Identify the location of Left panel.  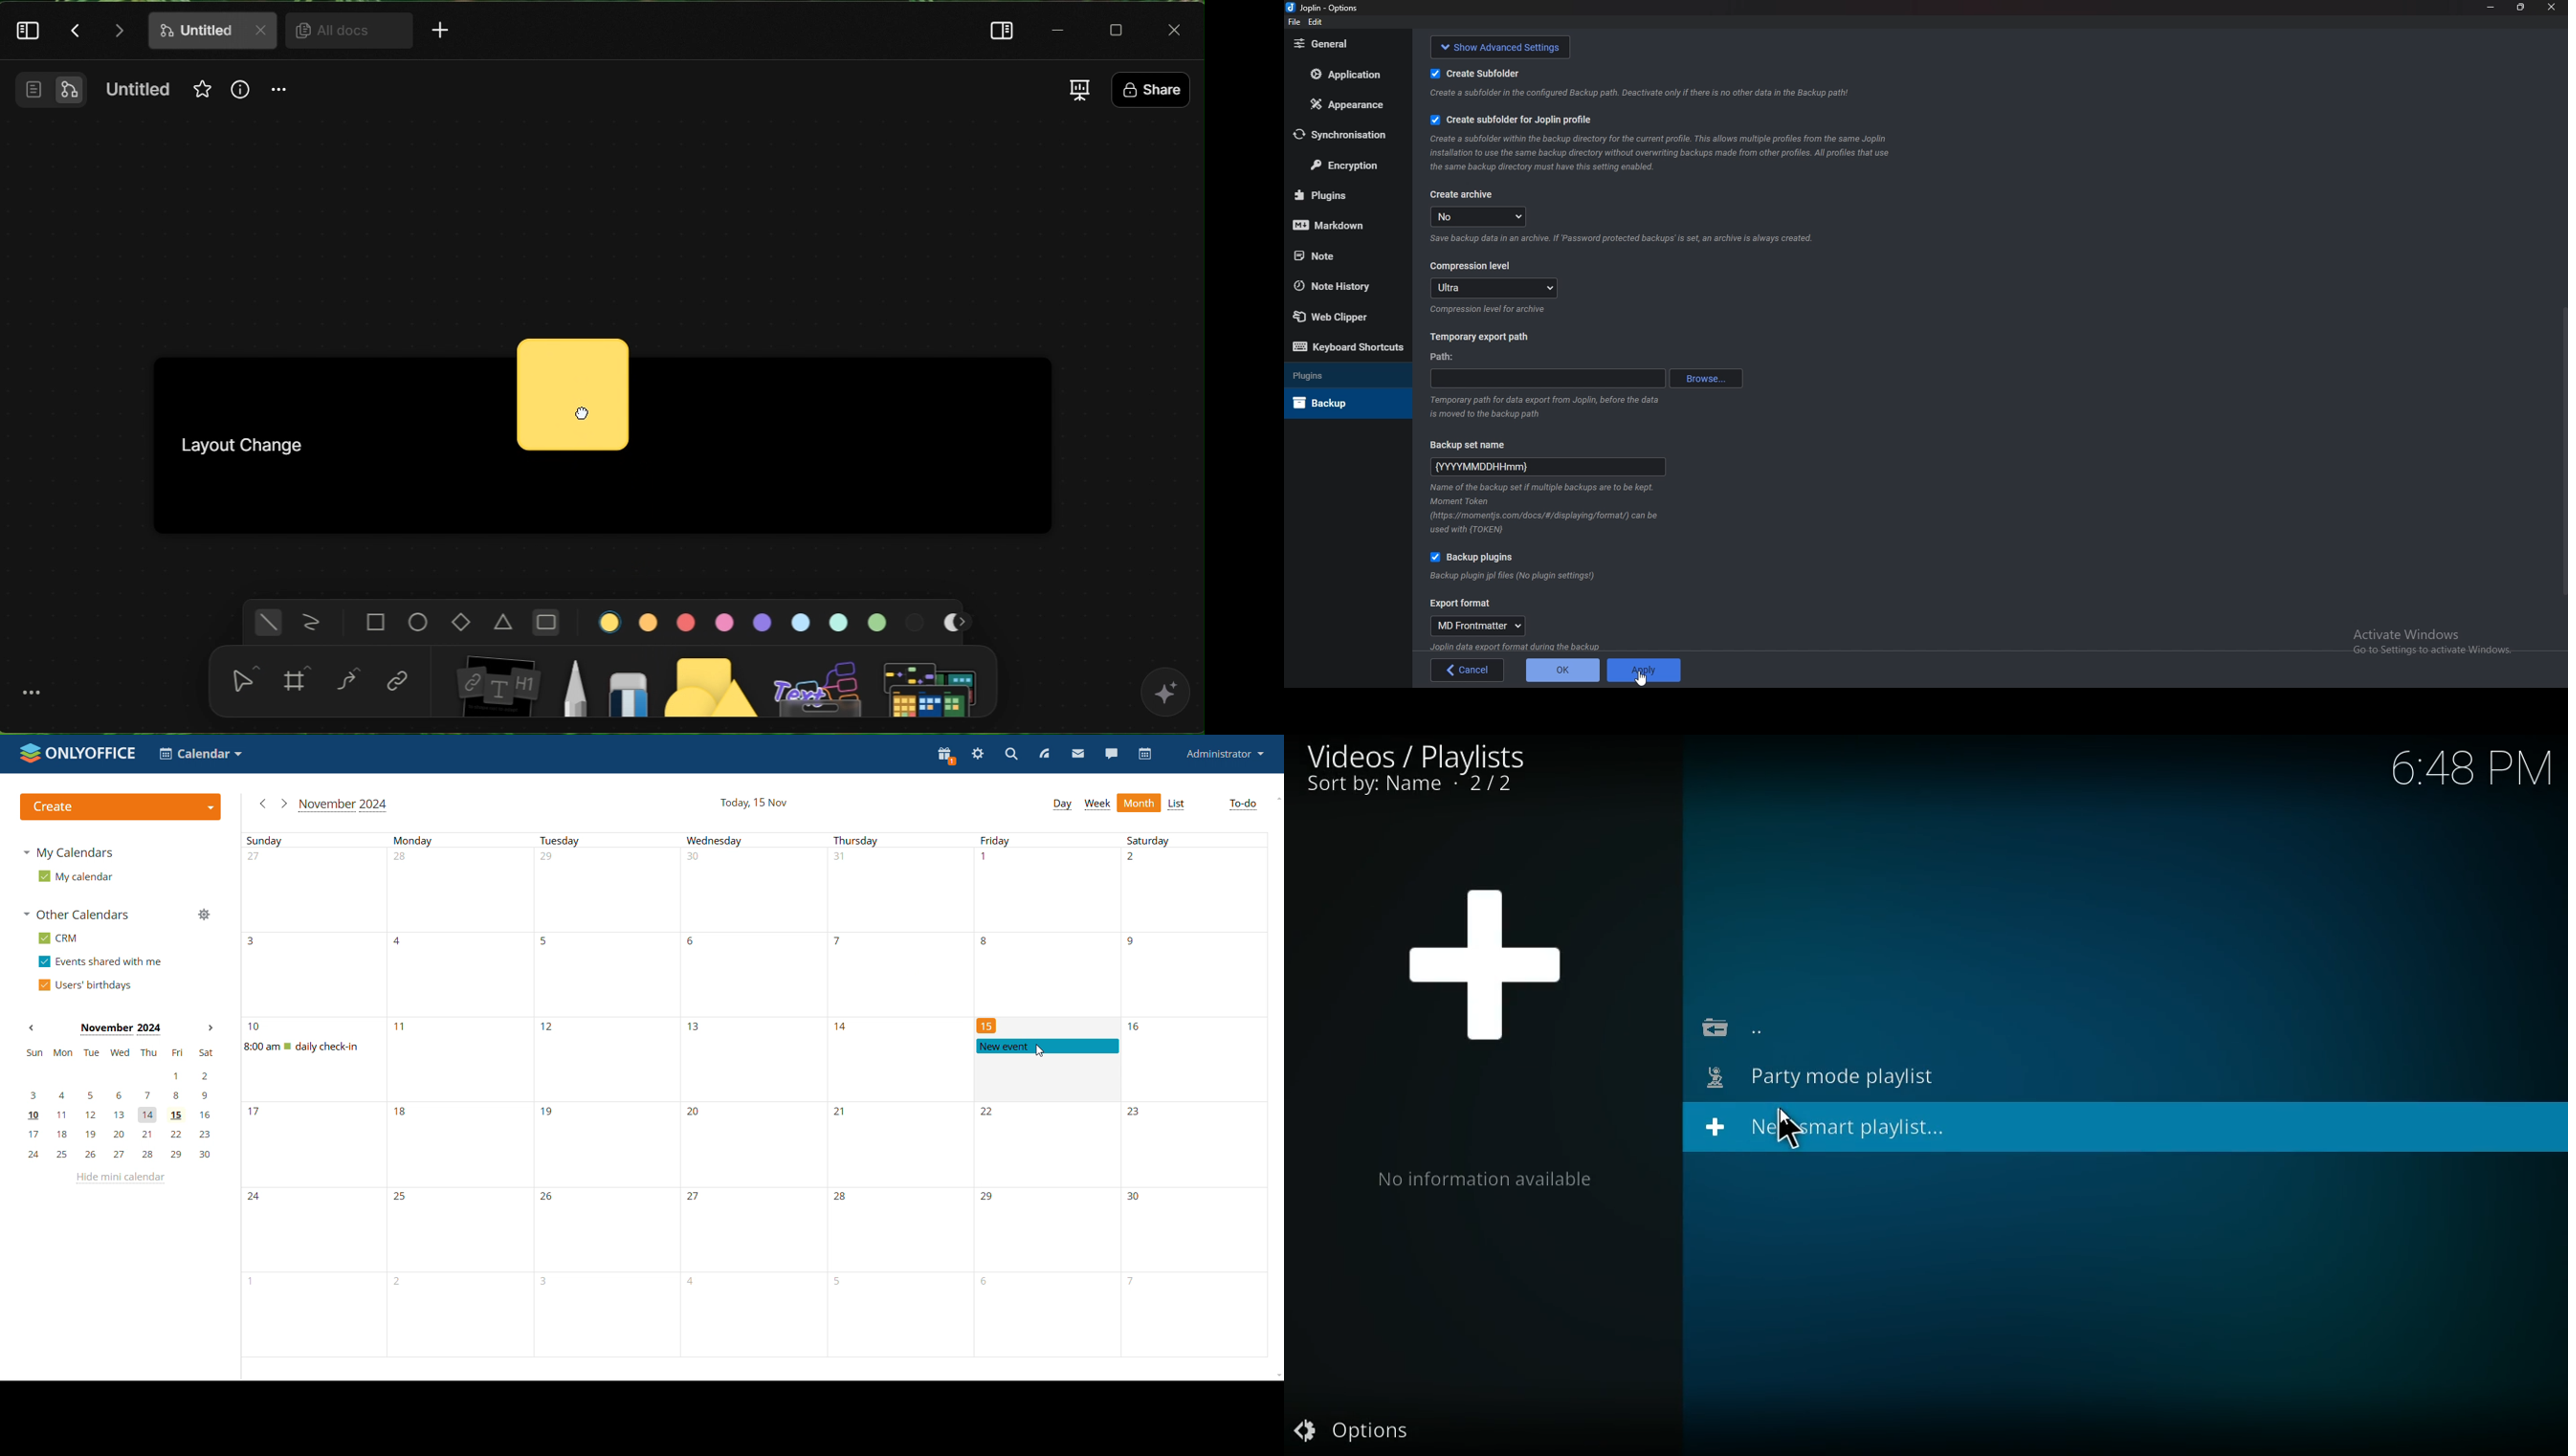
(30, 35).